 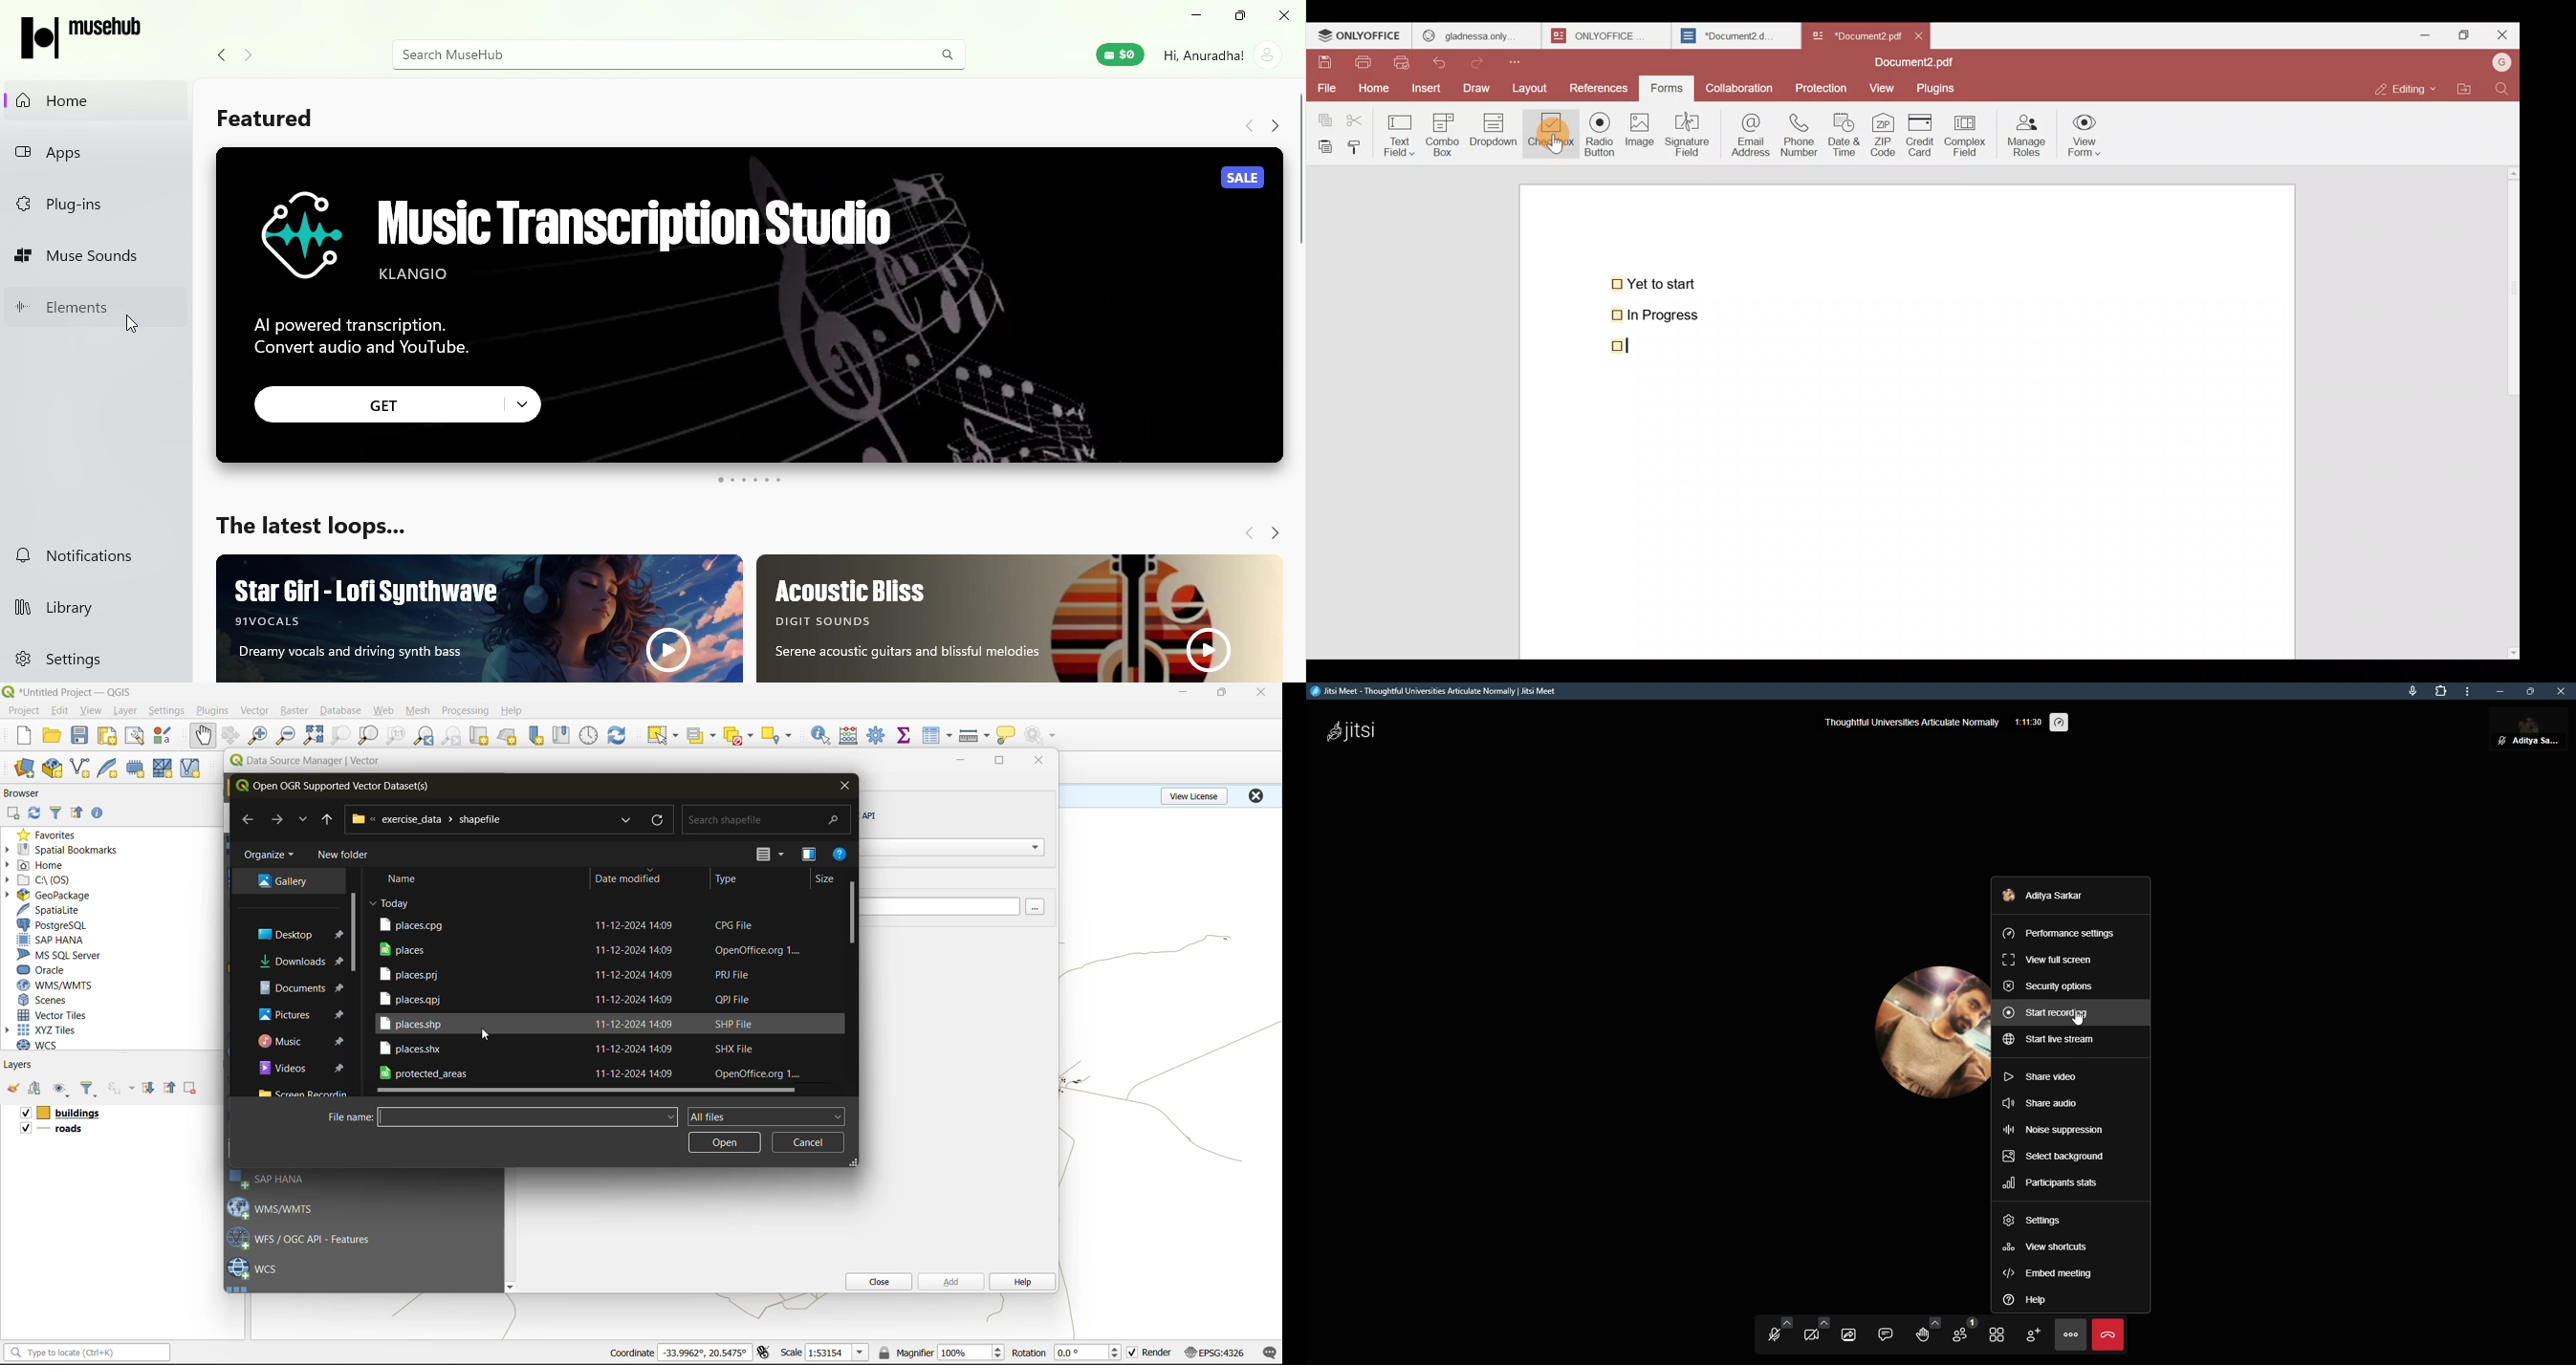 What do you see at coordinates (2439, 691) in the screenshot?
I see `extensions` at bounding box center [2439, 691].